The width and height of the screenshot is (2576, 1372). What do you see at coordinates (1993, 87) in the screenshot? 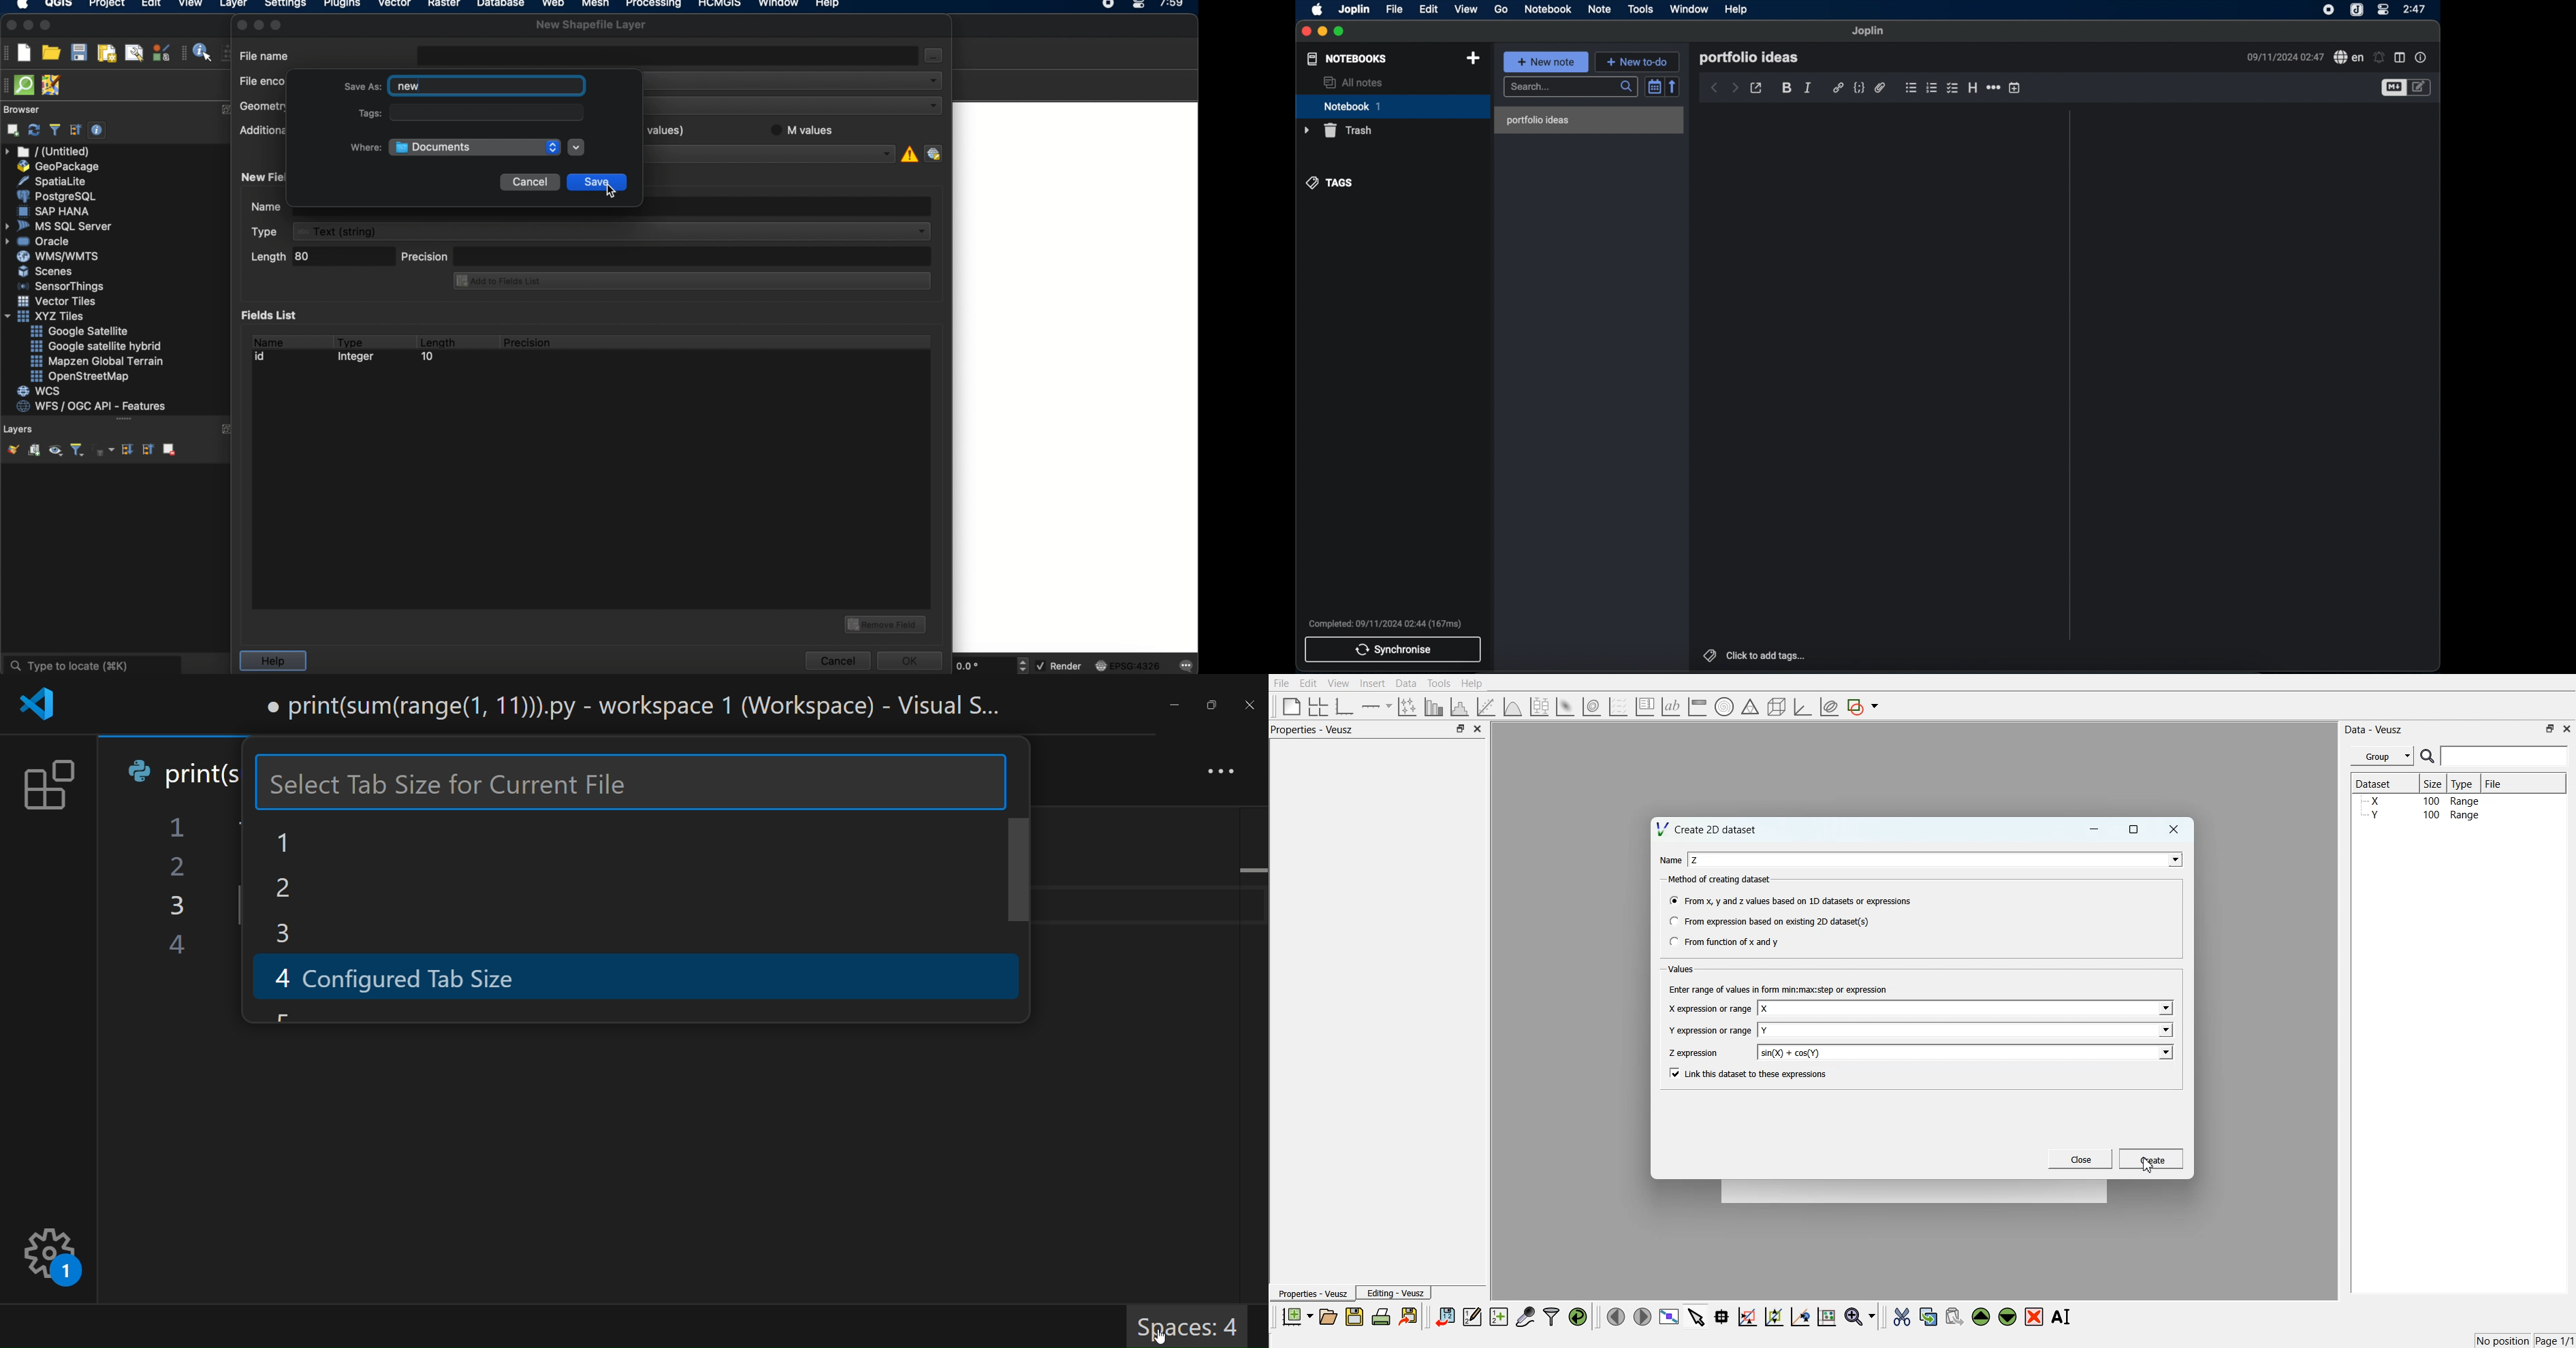
I see `horizontal rule` at bounding box center [1993, 87].